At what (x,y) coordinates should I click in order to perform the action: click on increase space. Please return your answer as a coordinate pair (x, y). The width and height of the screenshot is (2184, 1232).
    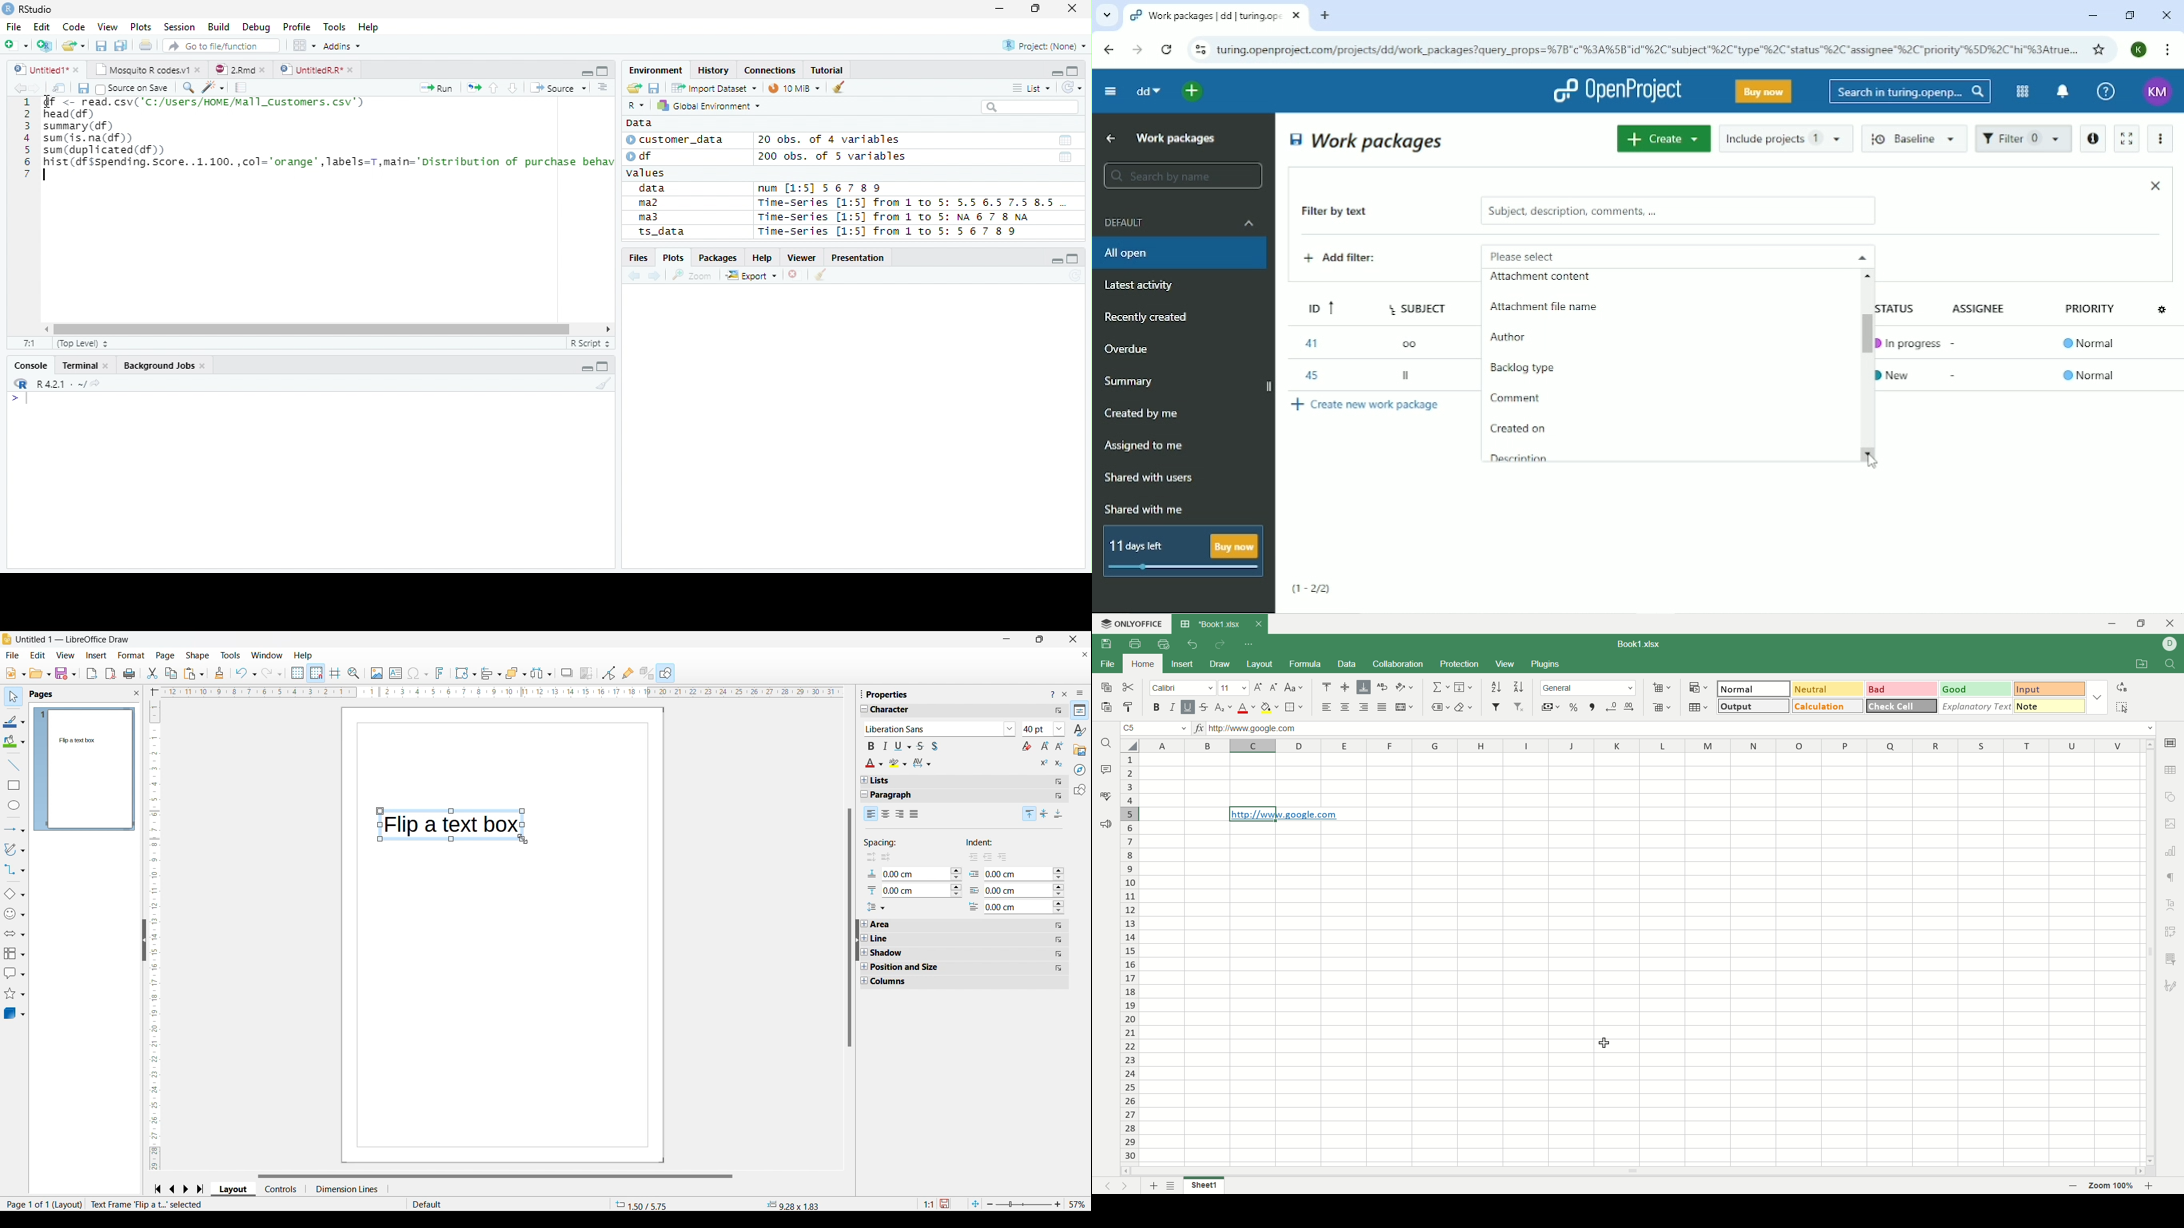
    Looking at the image, I should click on (869, 858).